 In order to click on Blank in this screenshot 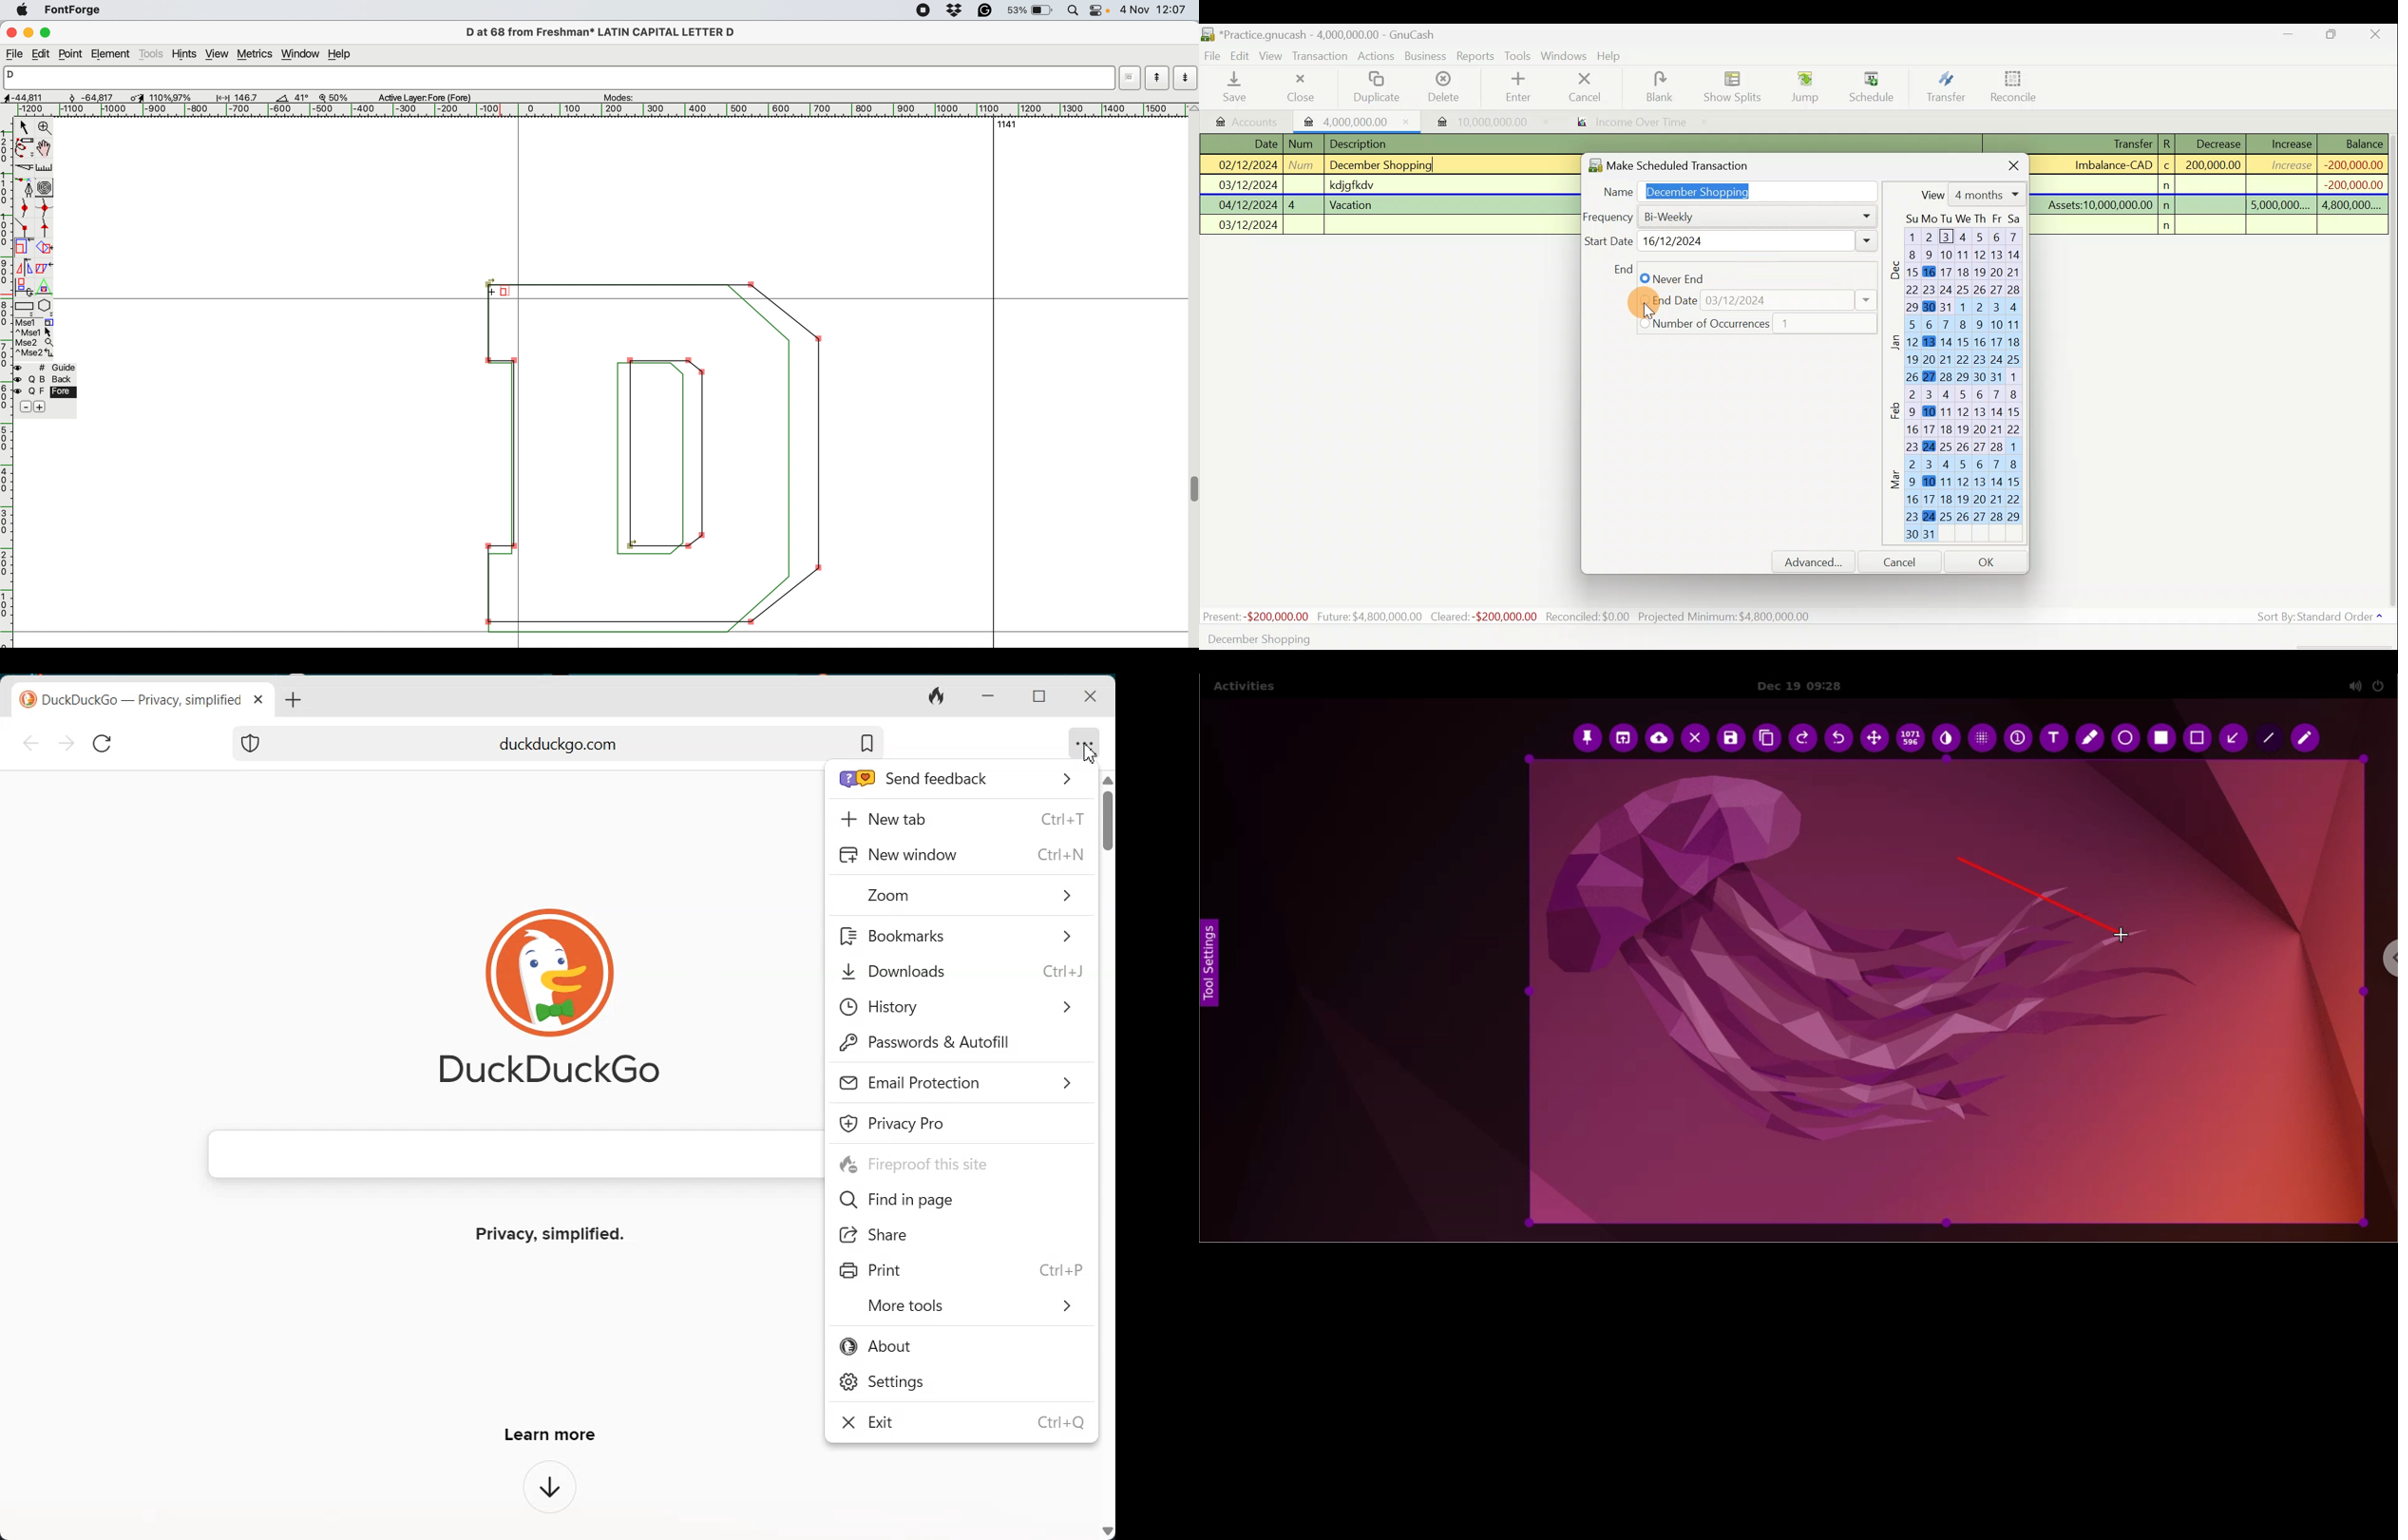, I will do `click(1657, 87)`.